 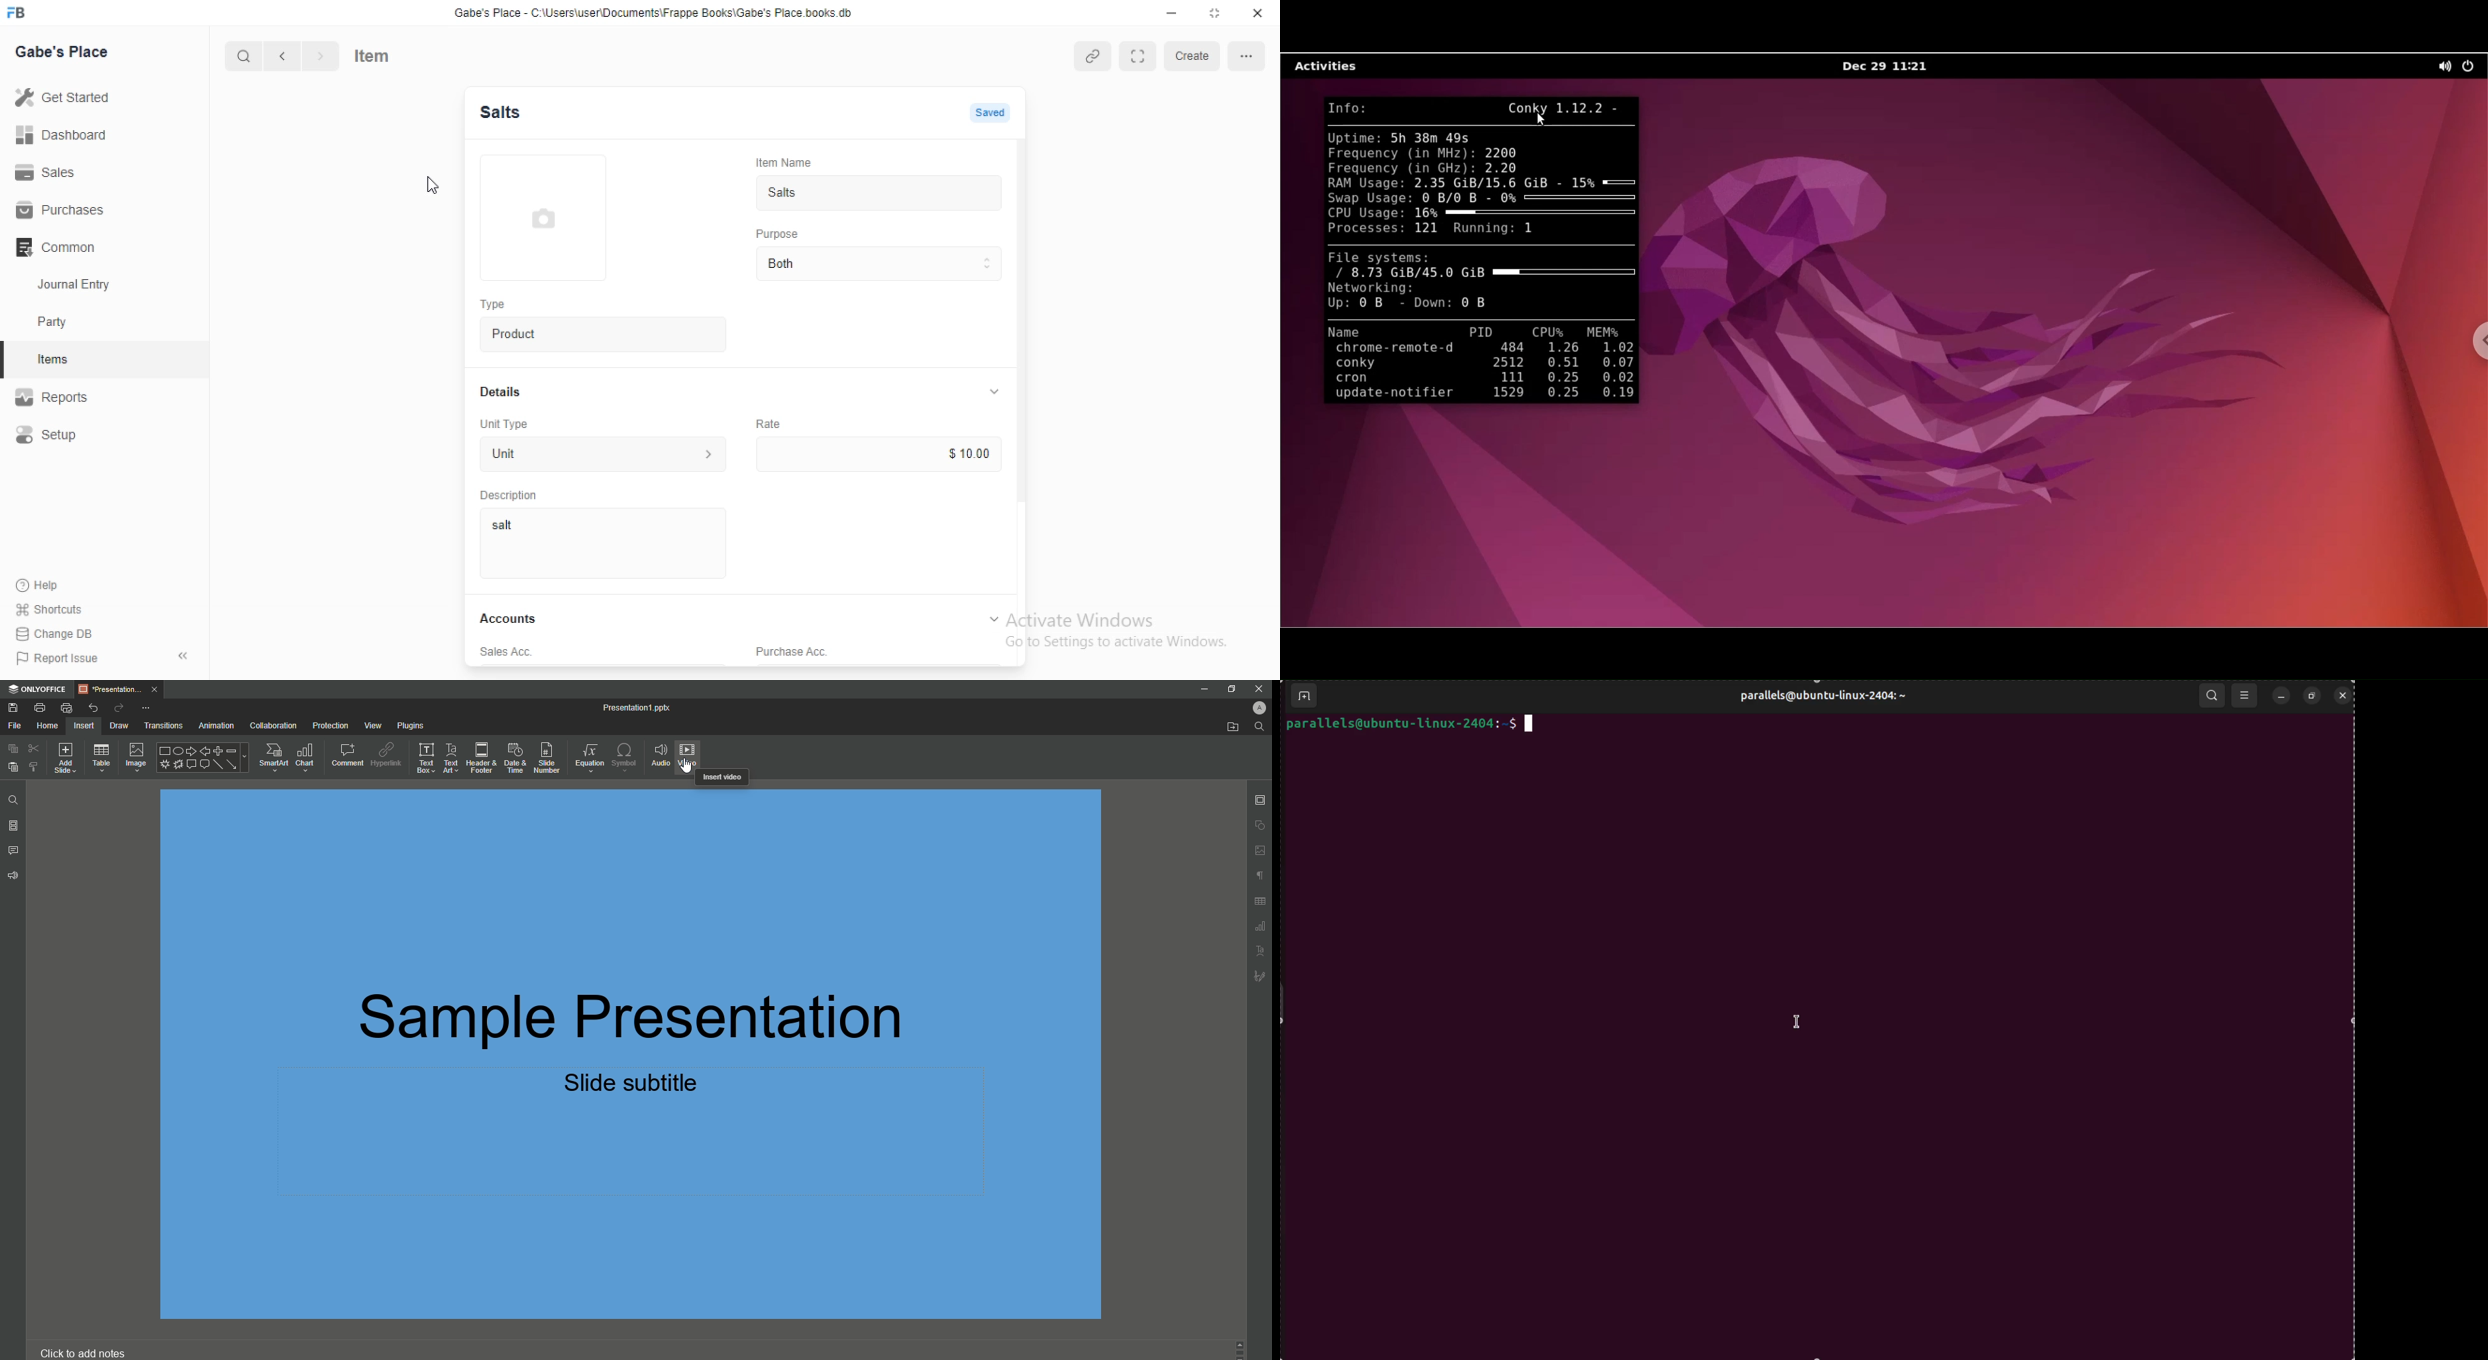 I want to click on cursor, so click(x=437, y=184).